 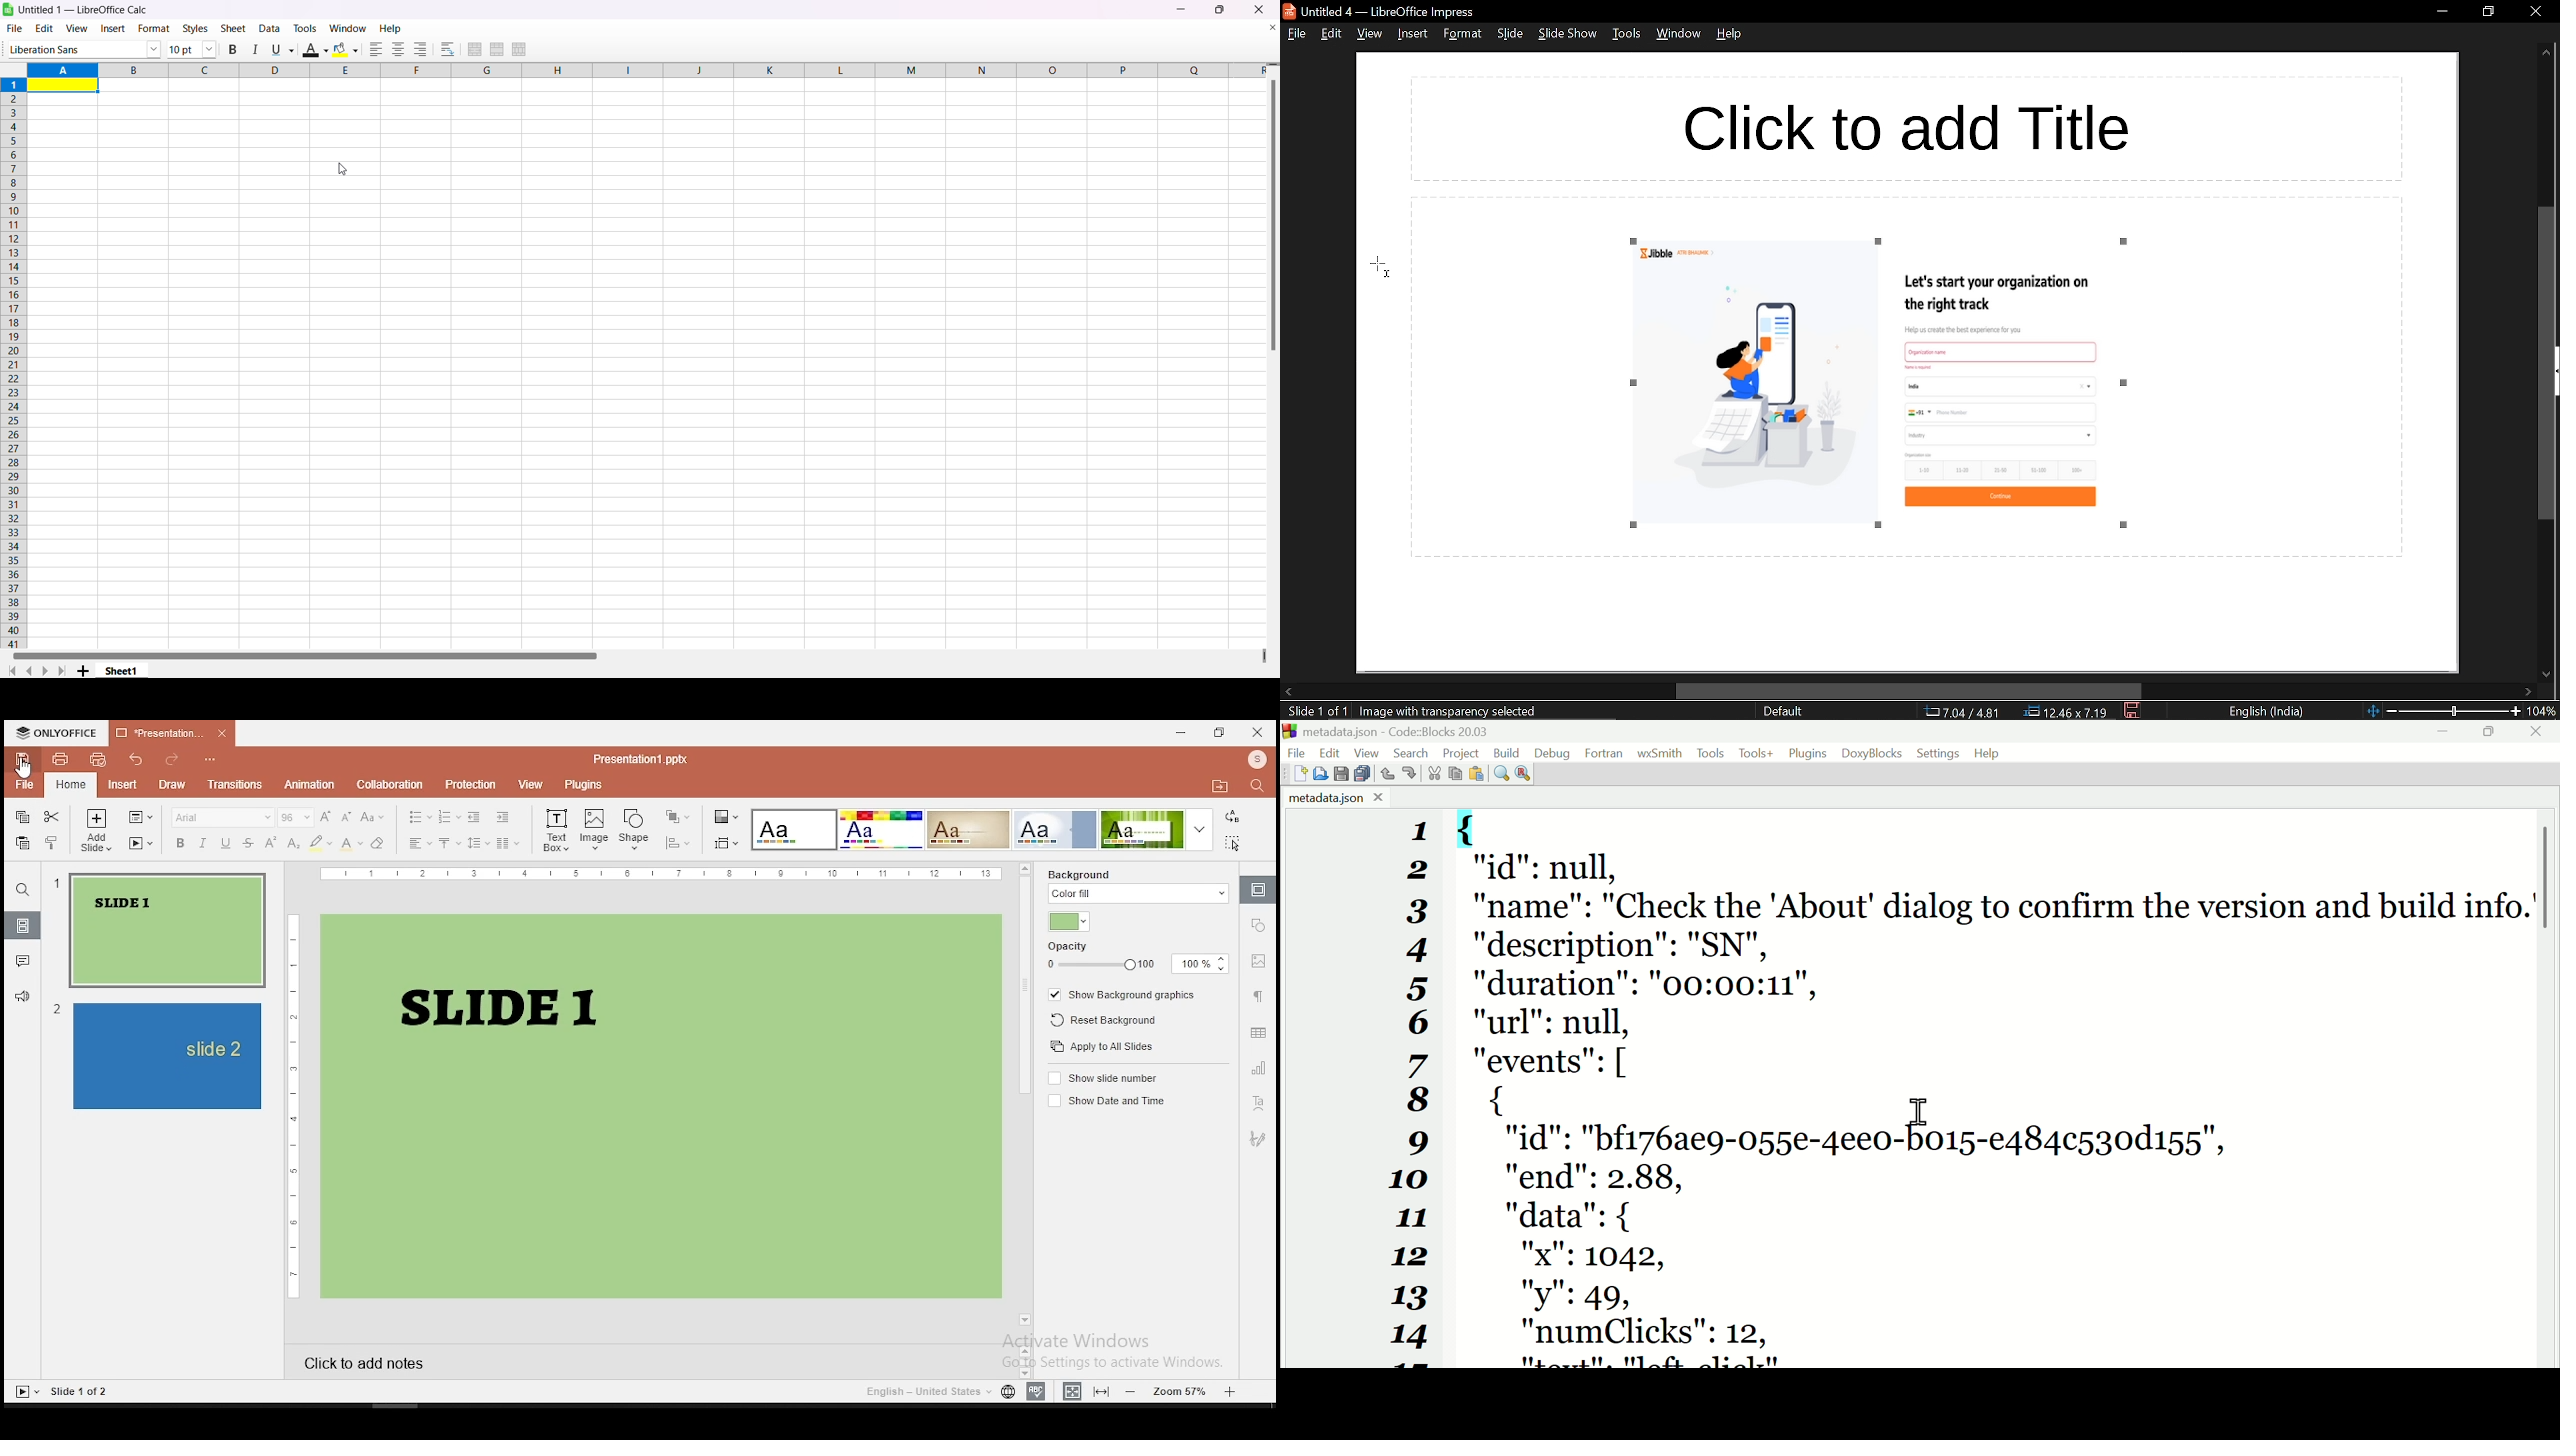 What do you see at coordinates (56, 732) in the screenshot?
I see `icon and menu` at bounding box center [56, 732].